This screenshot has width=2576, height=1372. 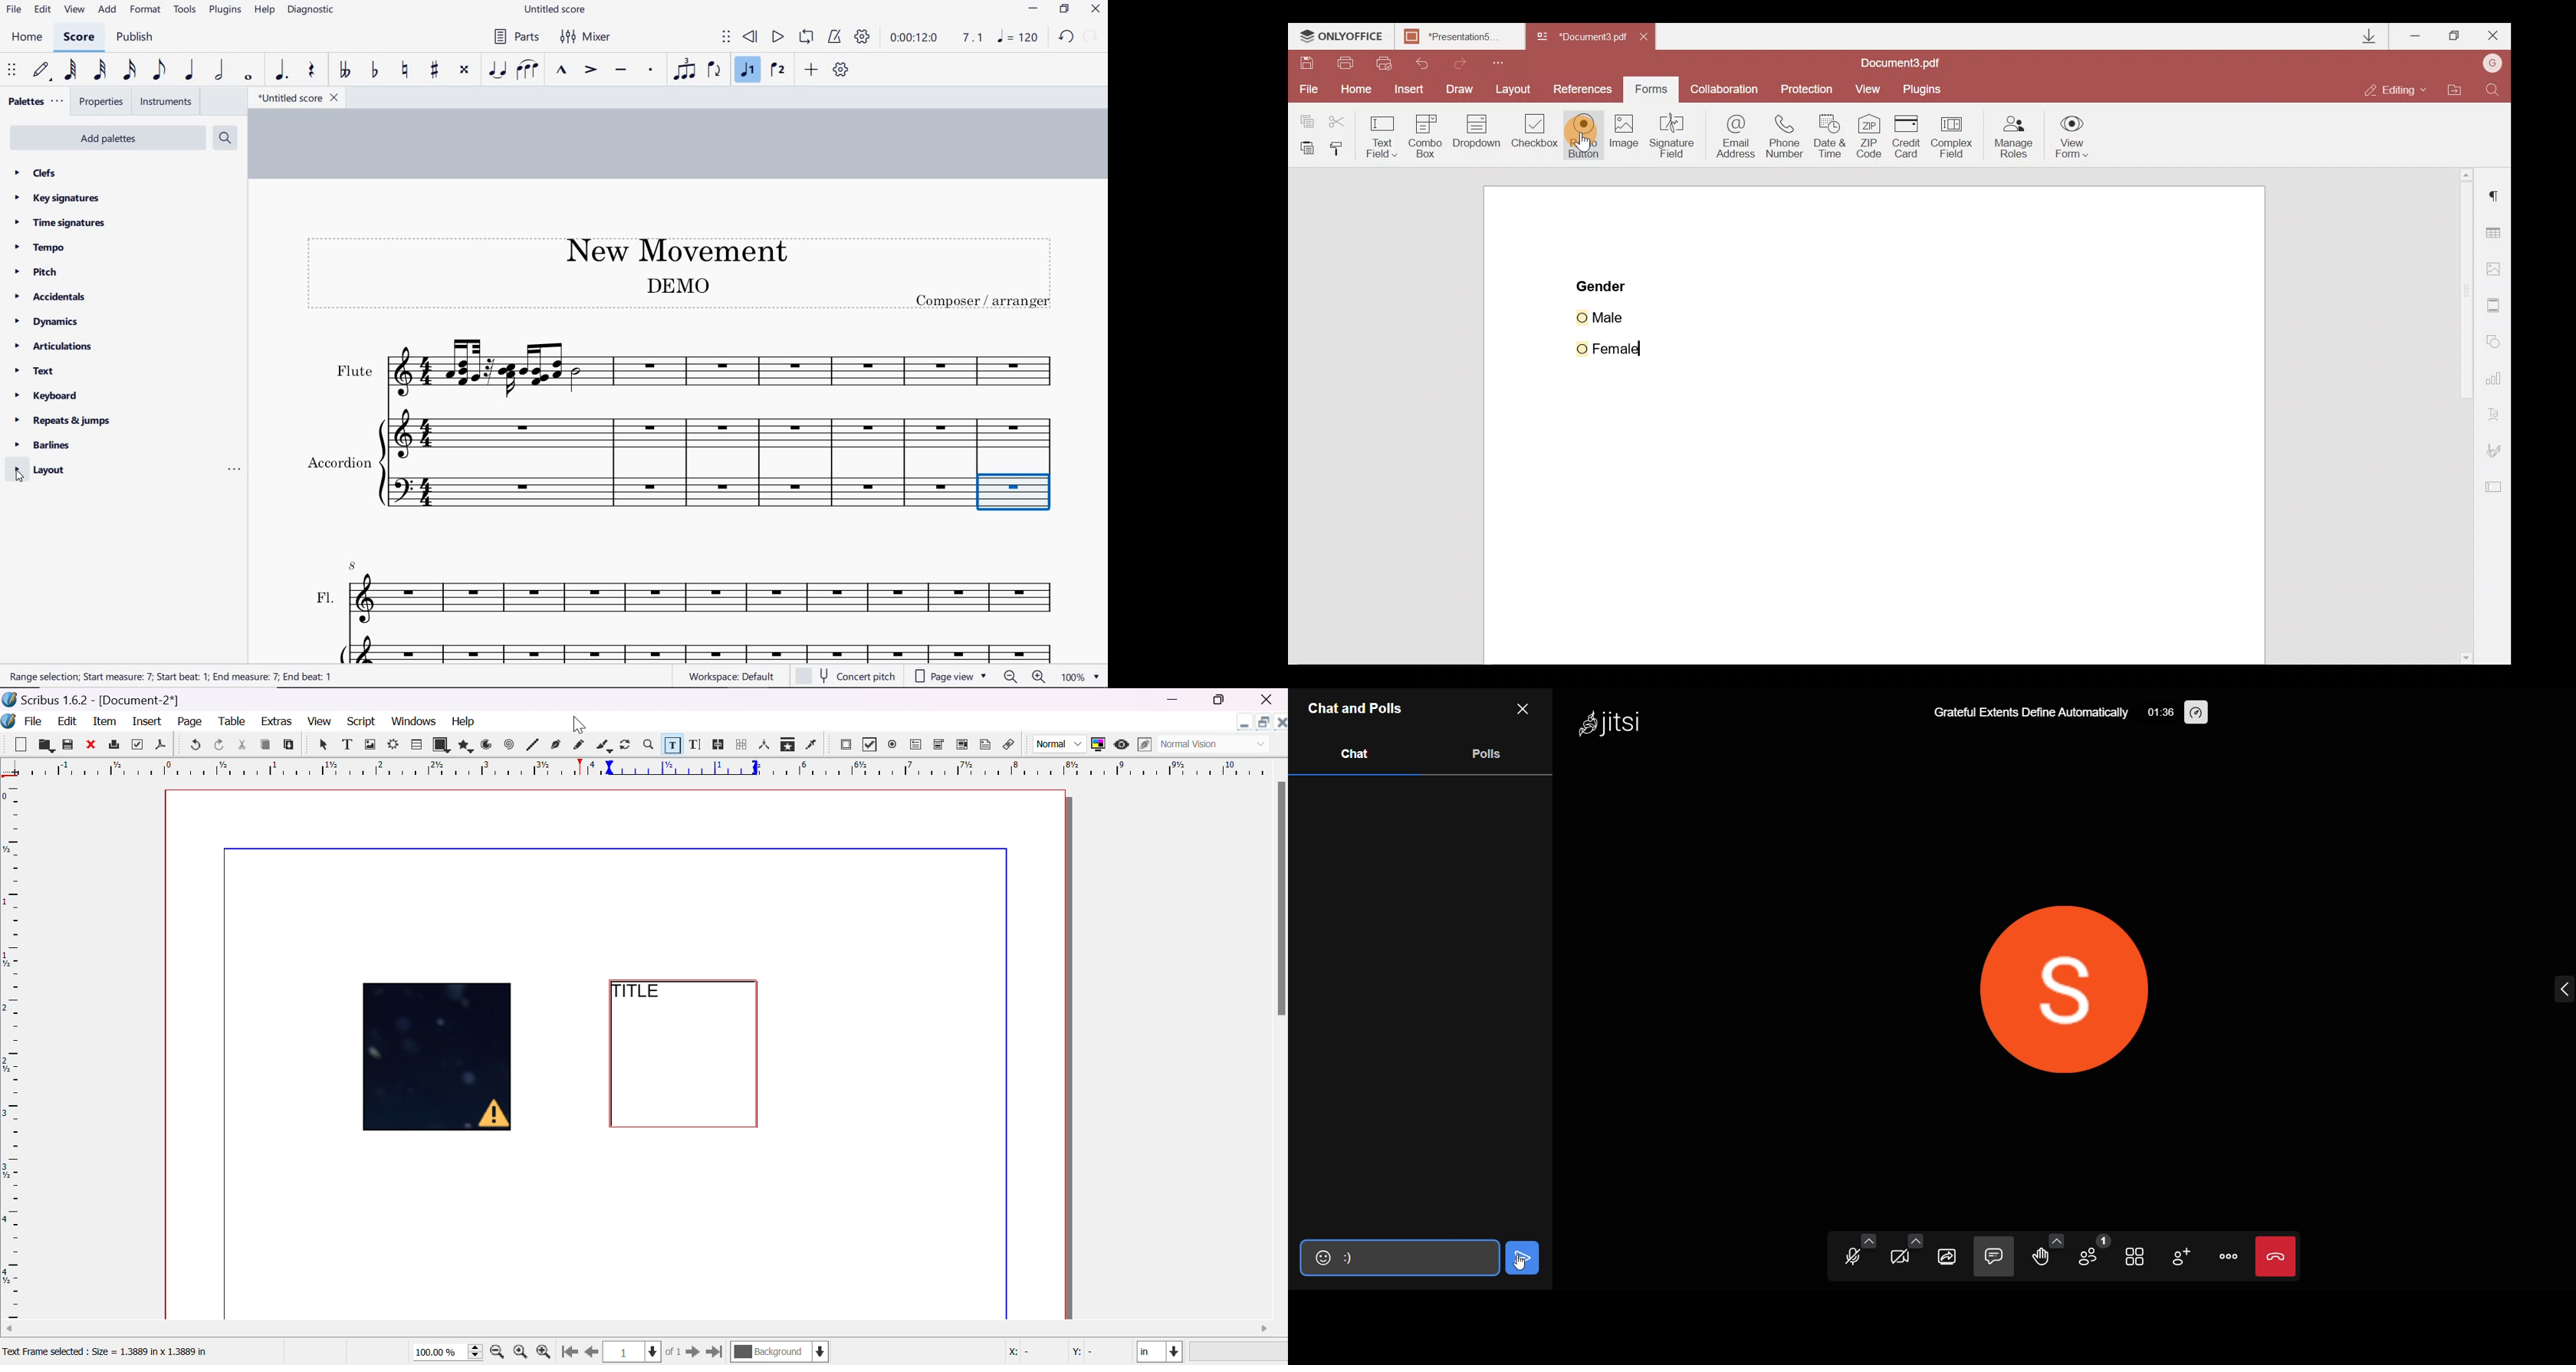 I want to click on edit text with story editor, so click(x=696, y=745).